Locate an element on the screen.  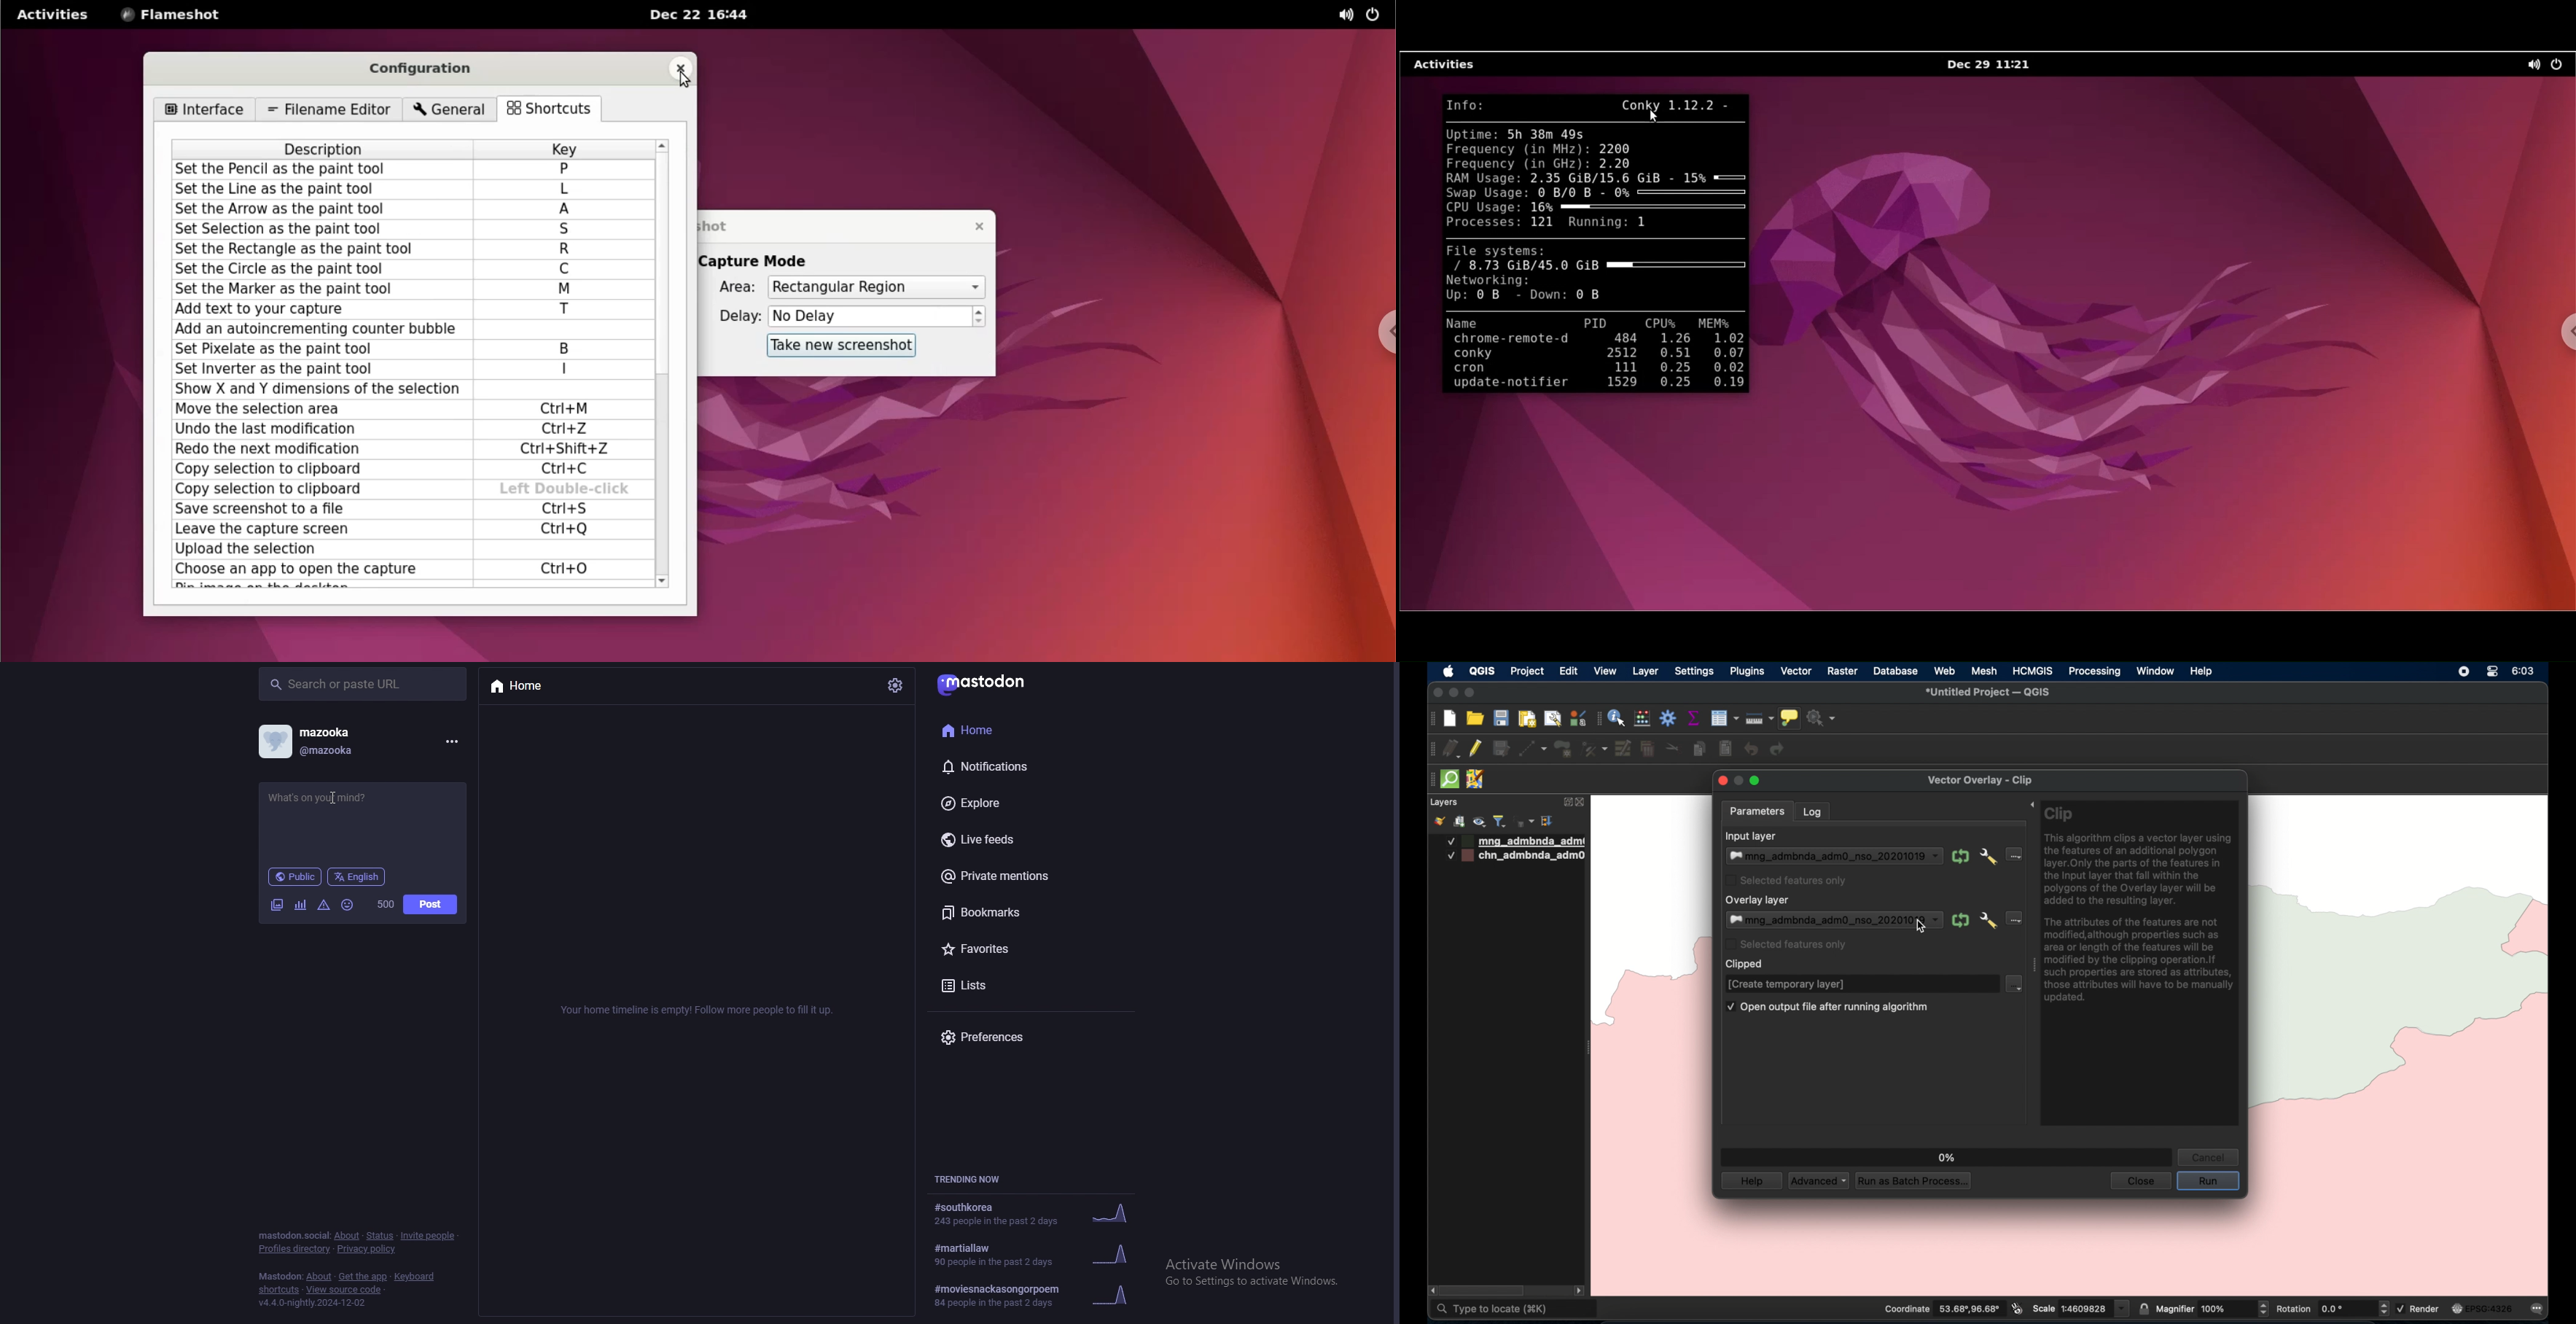
create temporary layer is located at coordinates (1789, 984).